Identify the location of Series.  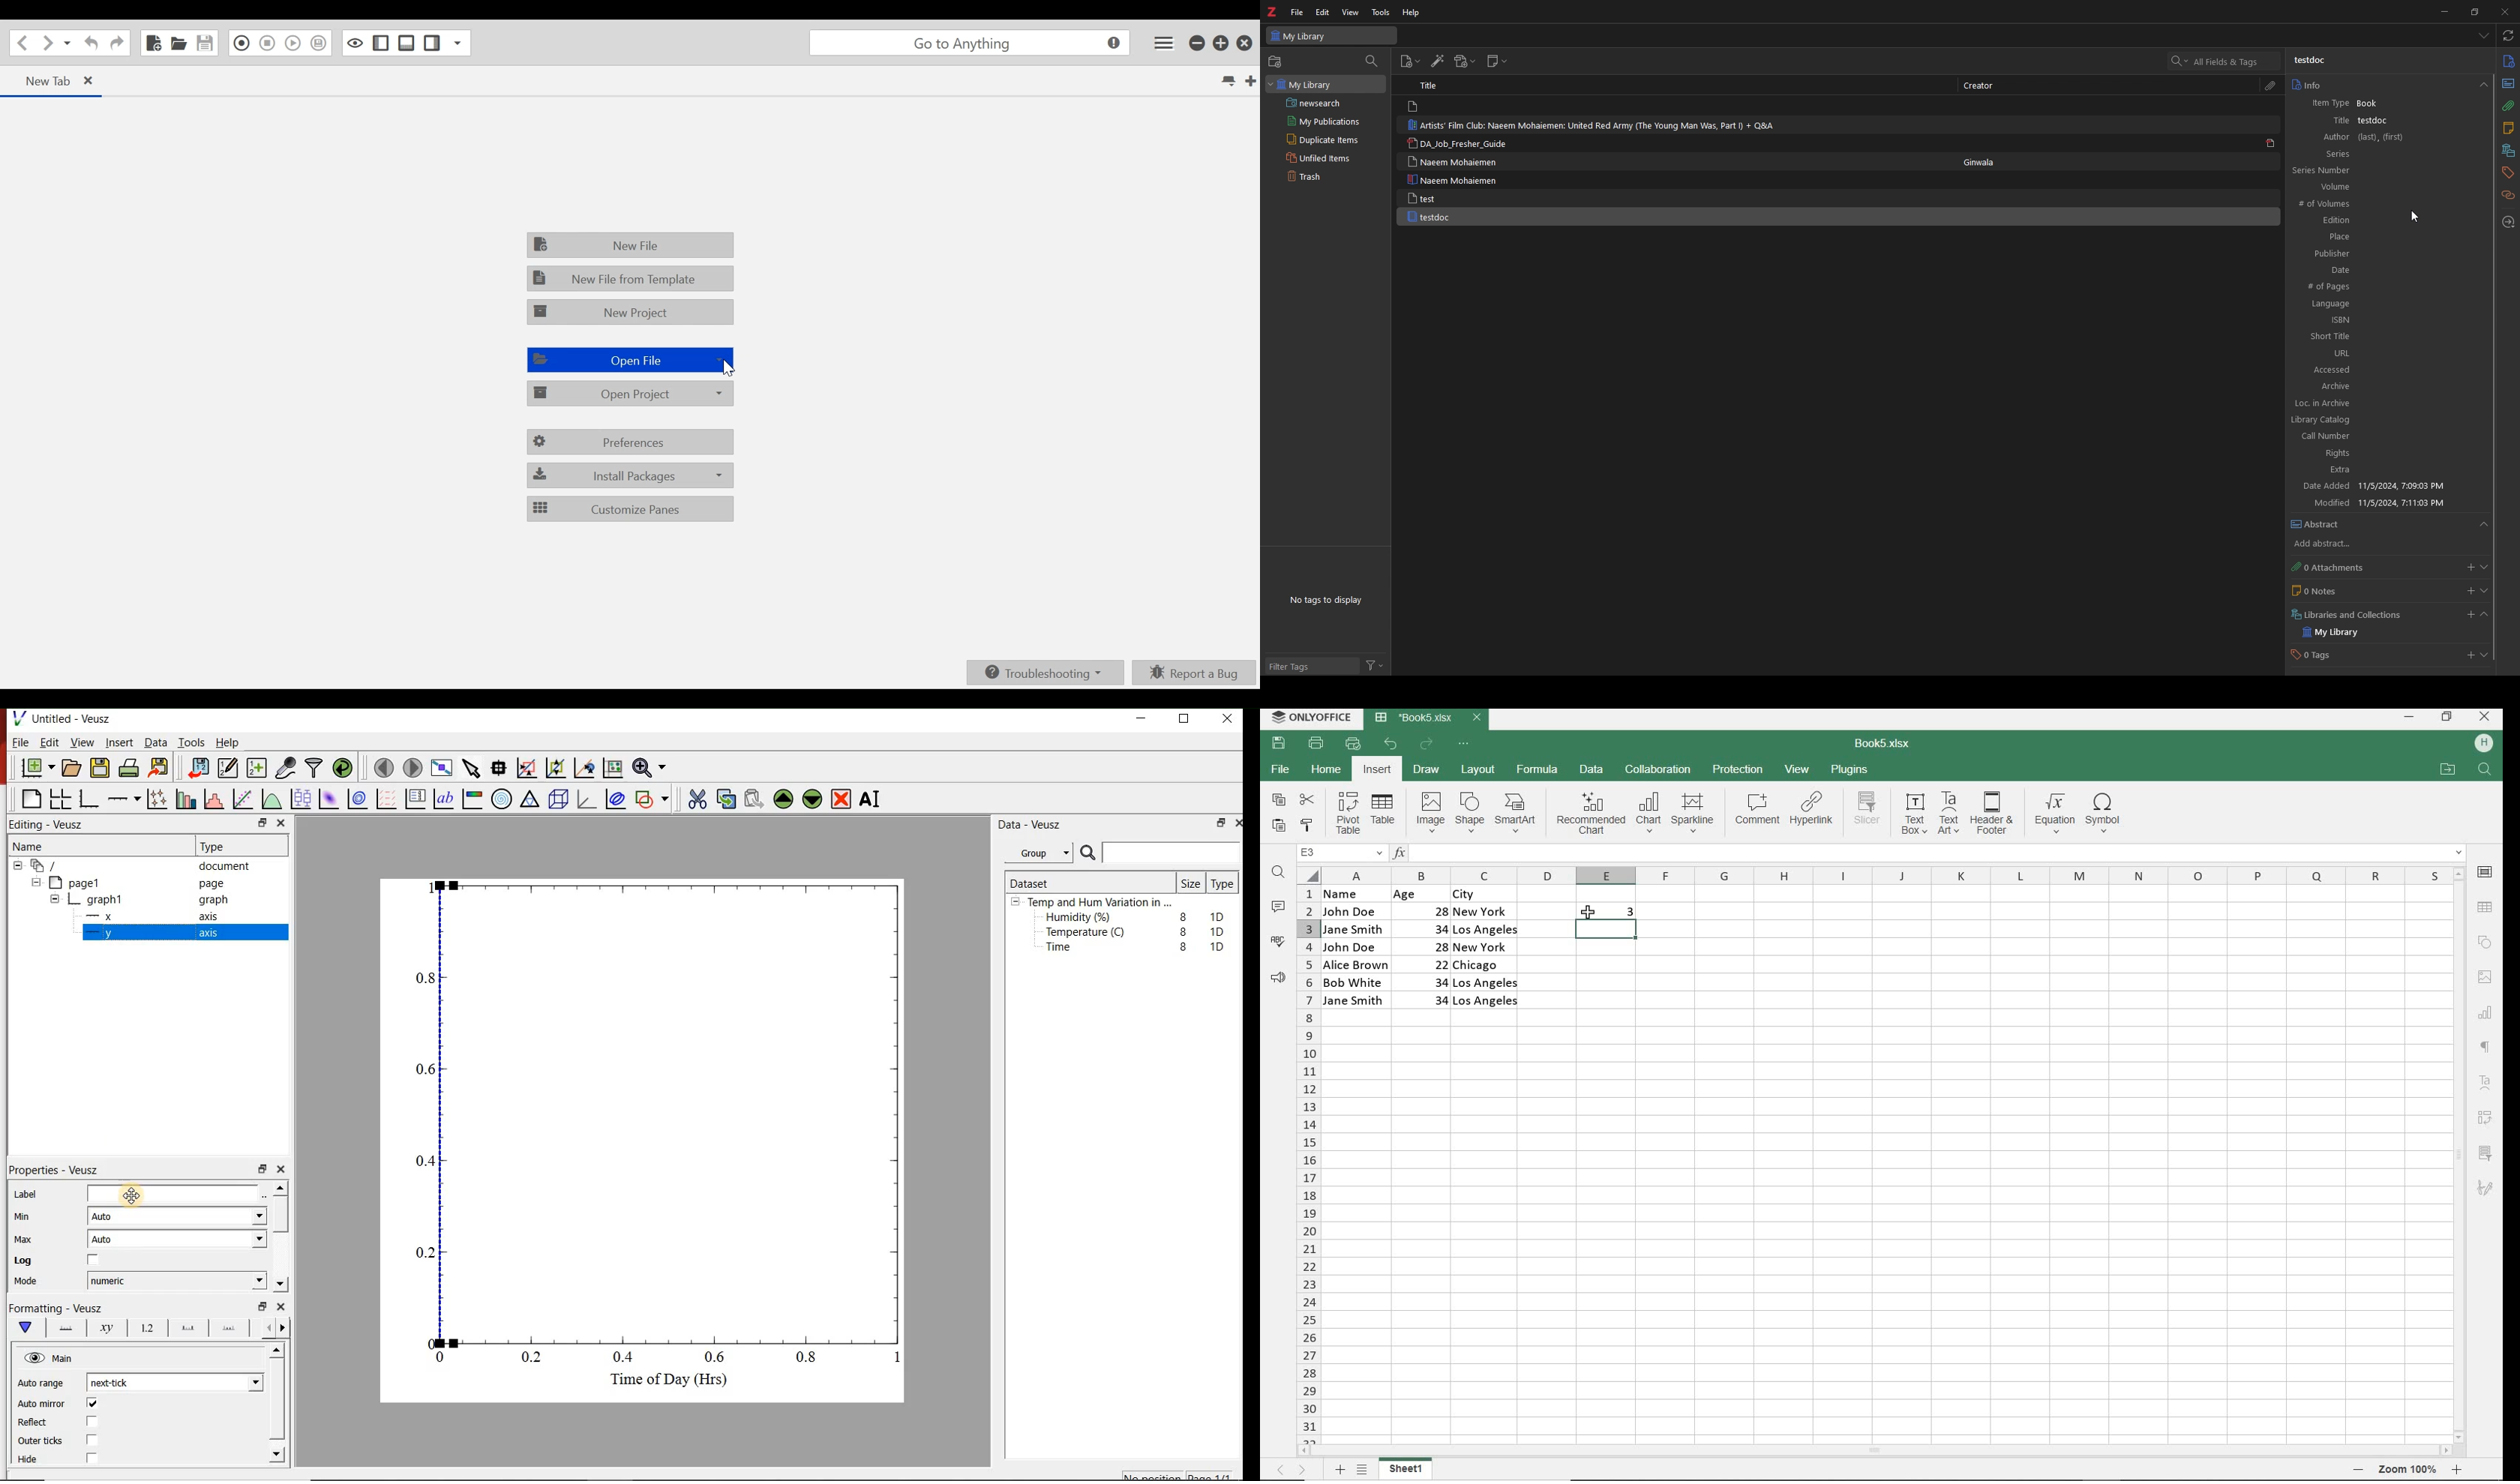
(2391, 154).